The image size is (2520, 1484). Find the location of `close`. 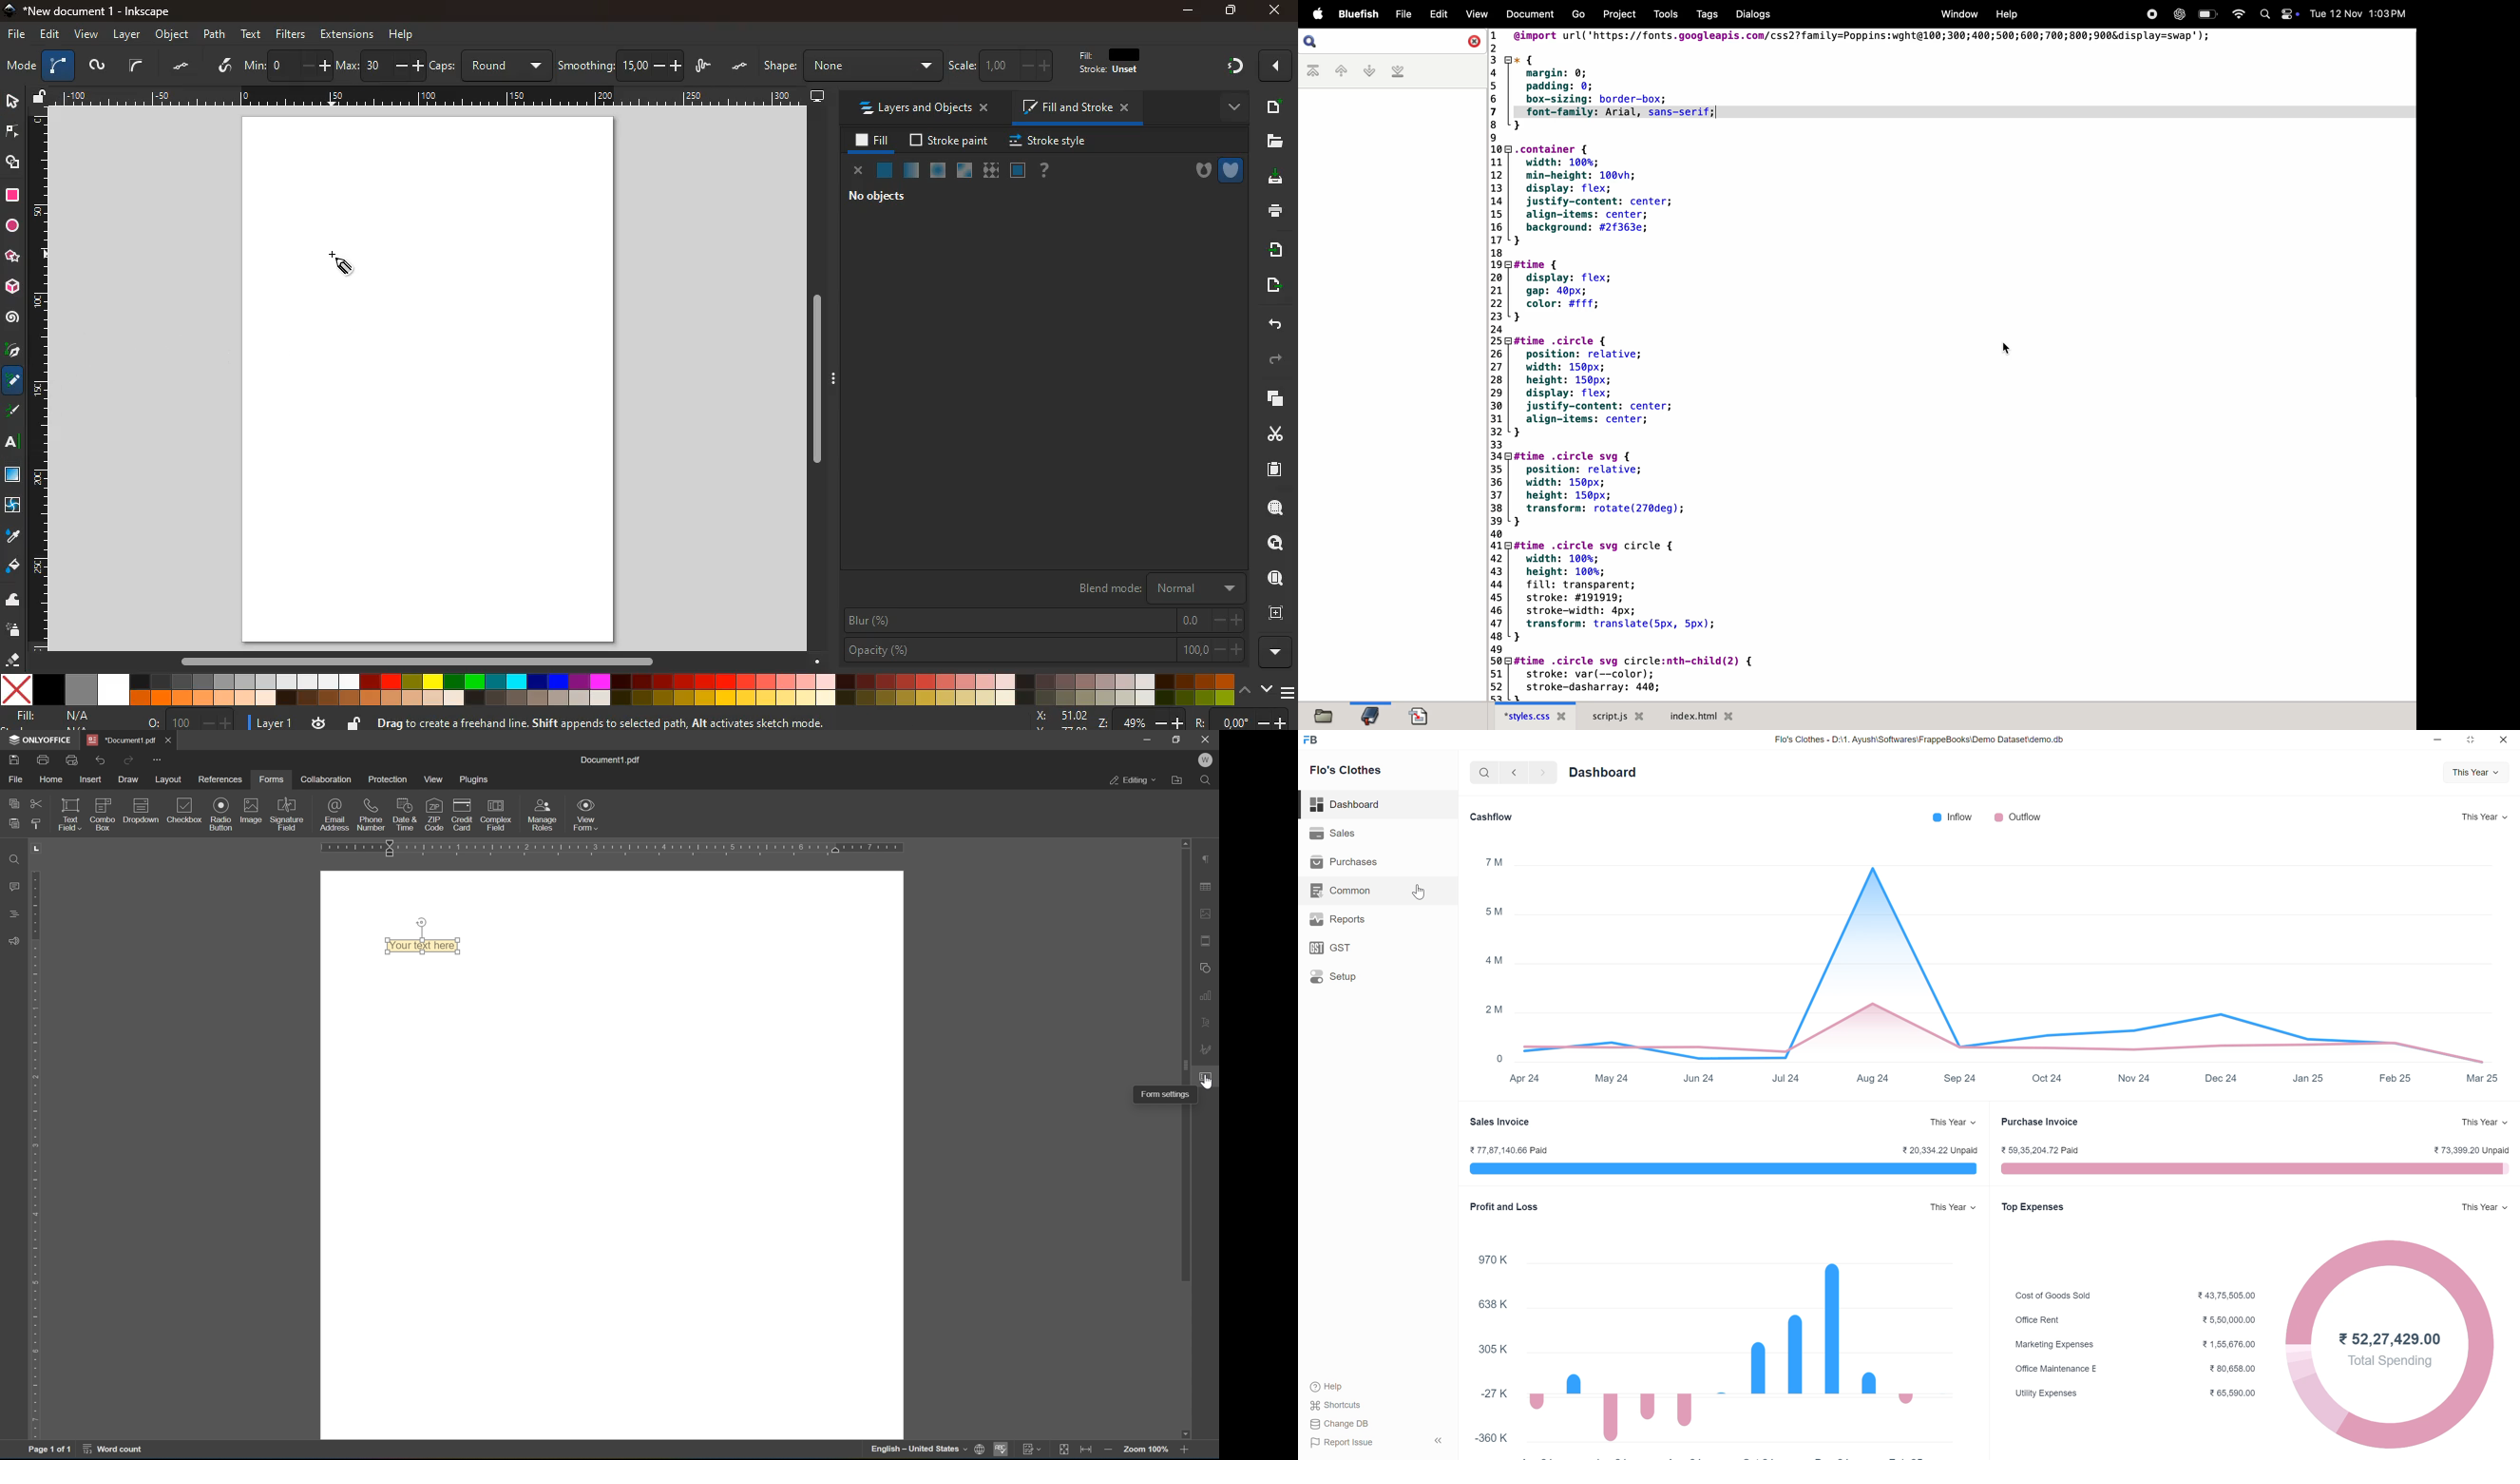

close is located at coordinates (1276, 10).